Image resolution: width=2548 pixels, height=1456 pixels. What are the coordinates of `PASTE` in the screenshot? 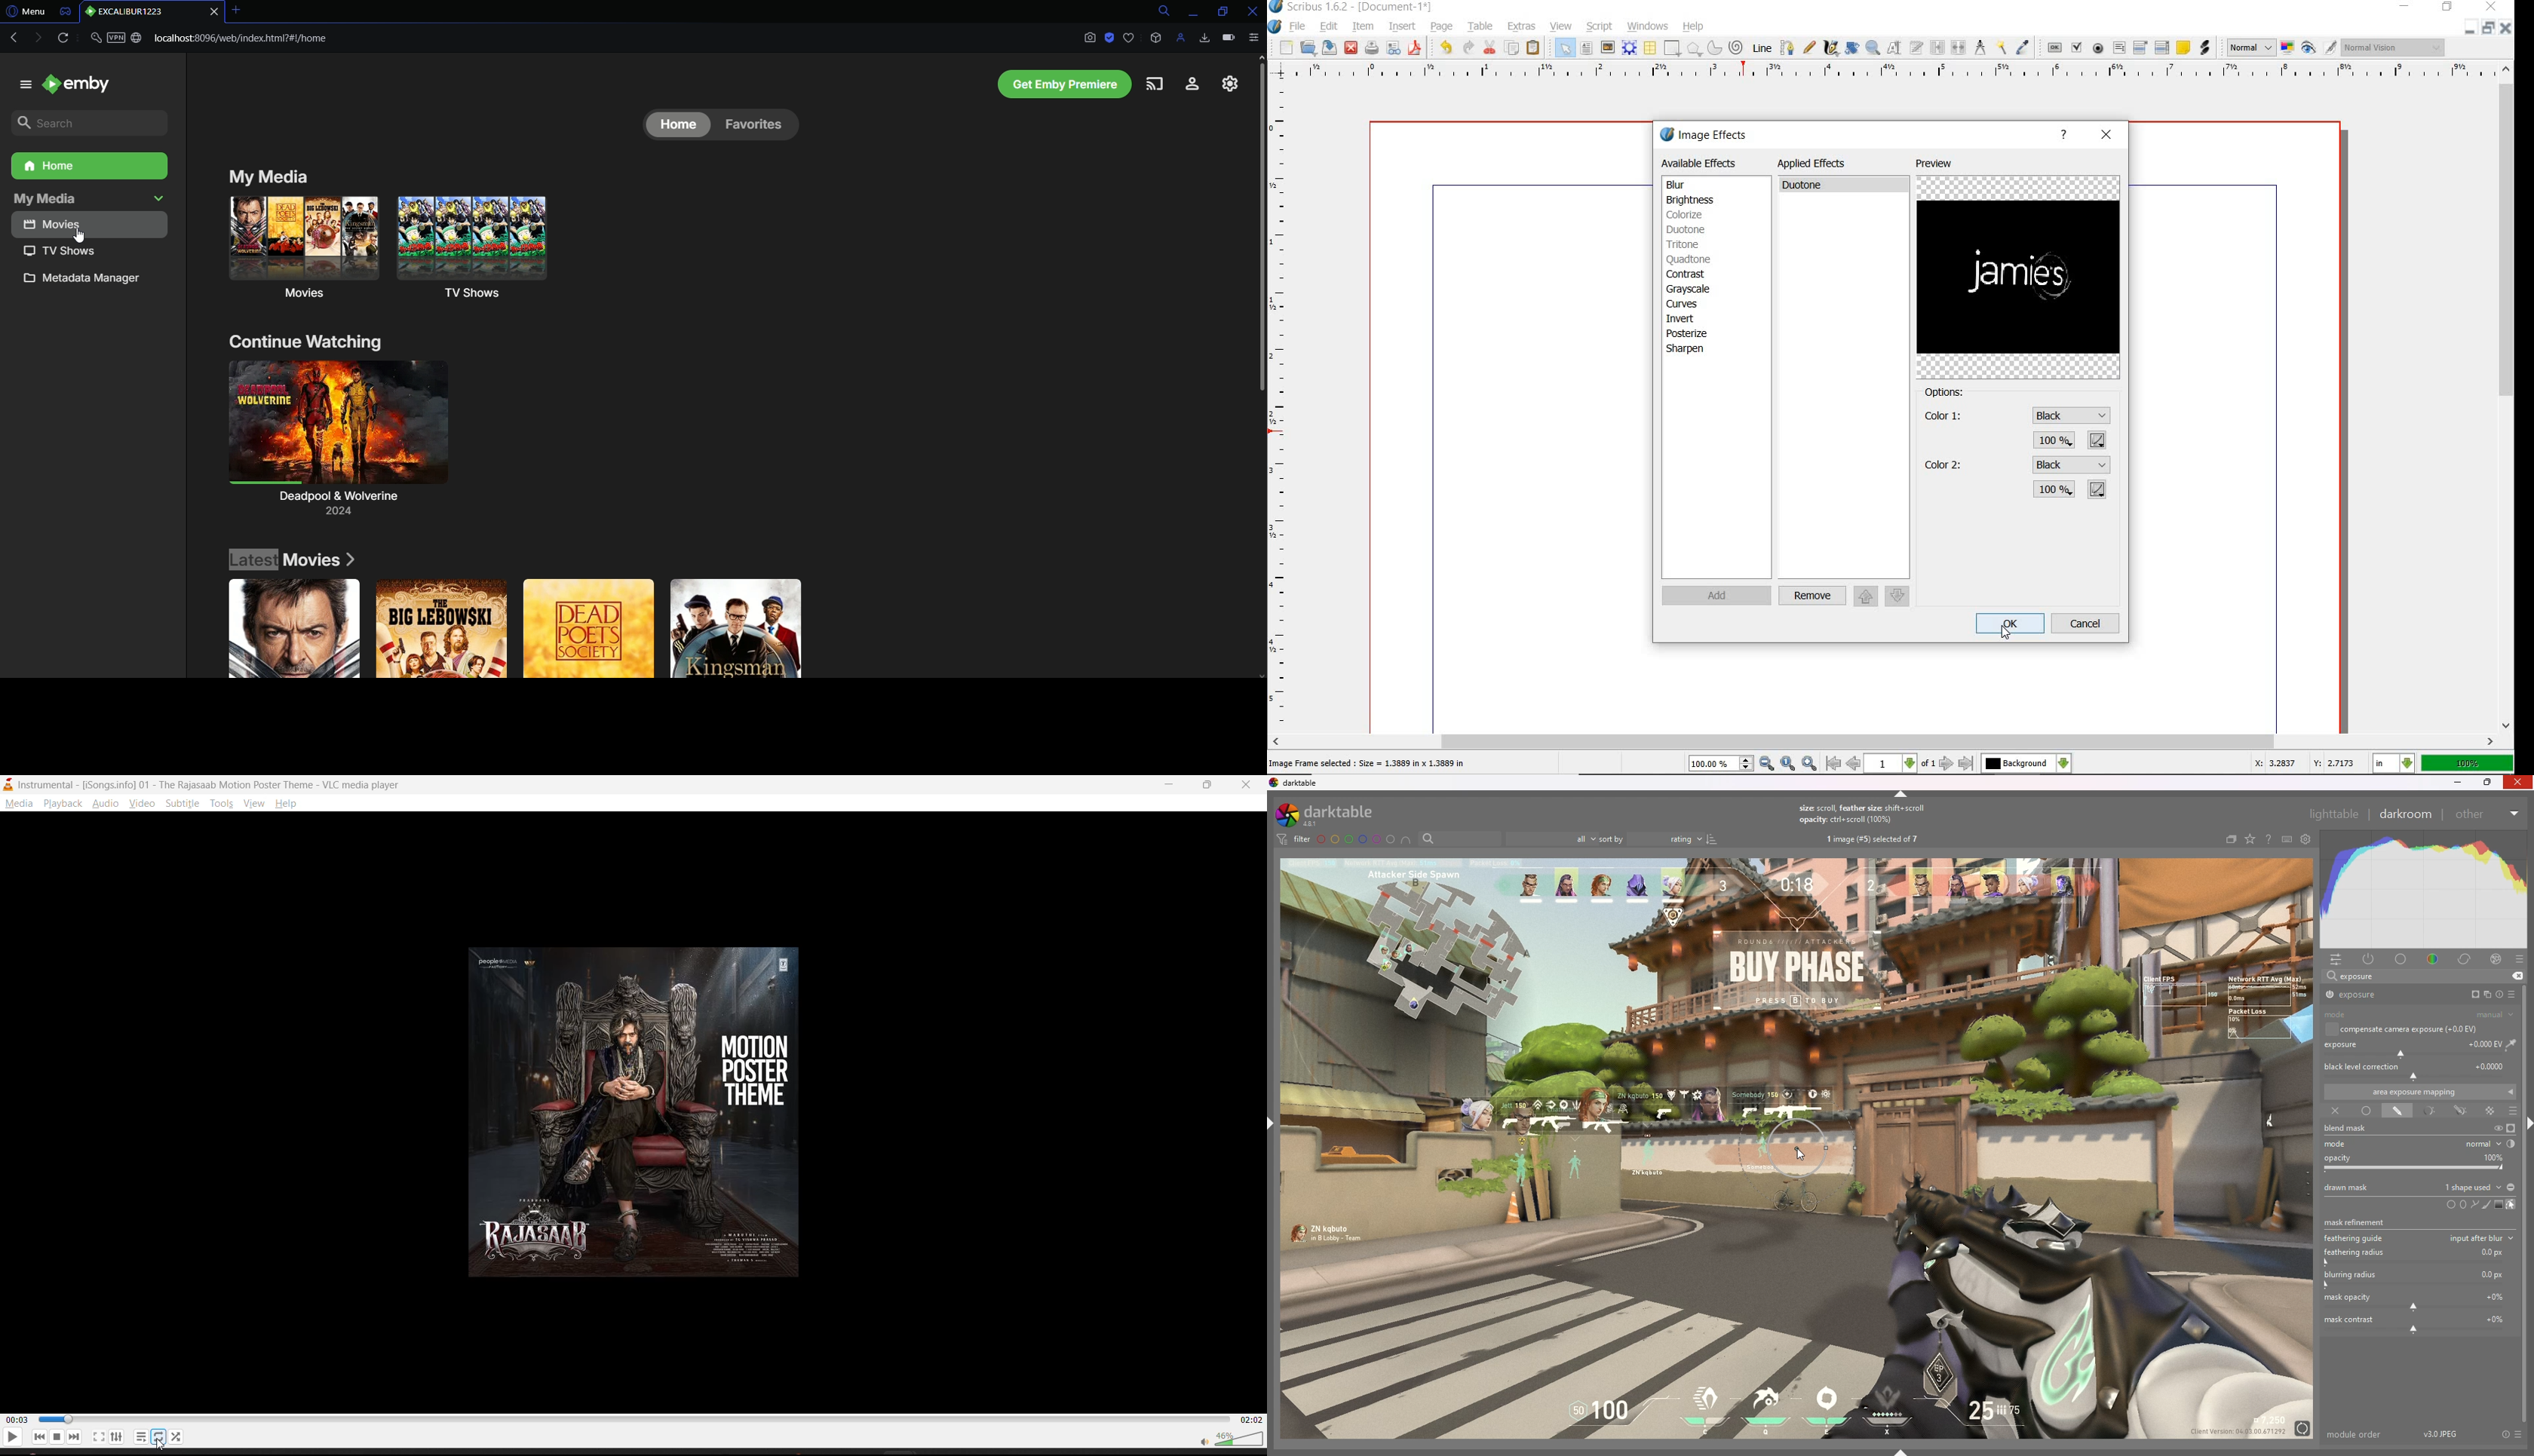 It's located at (1536, 48).